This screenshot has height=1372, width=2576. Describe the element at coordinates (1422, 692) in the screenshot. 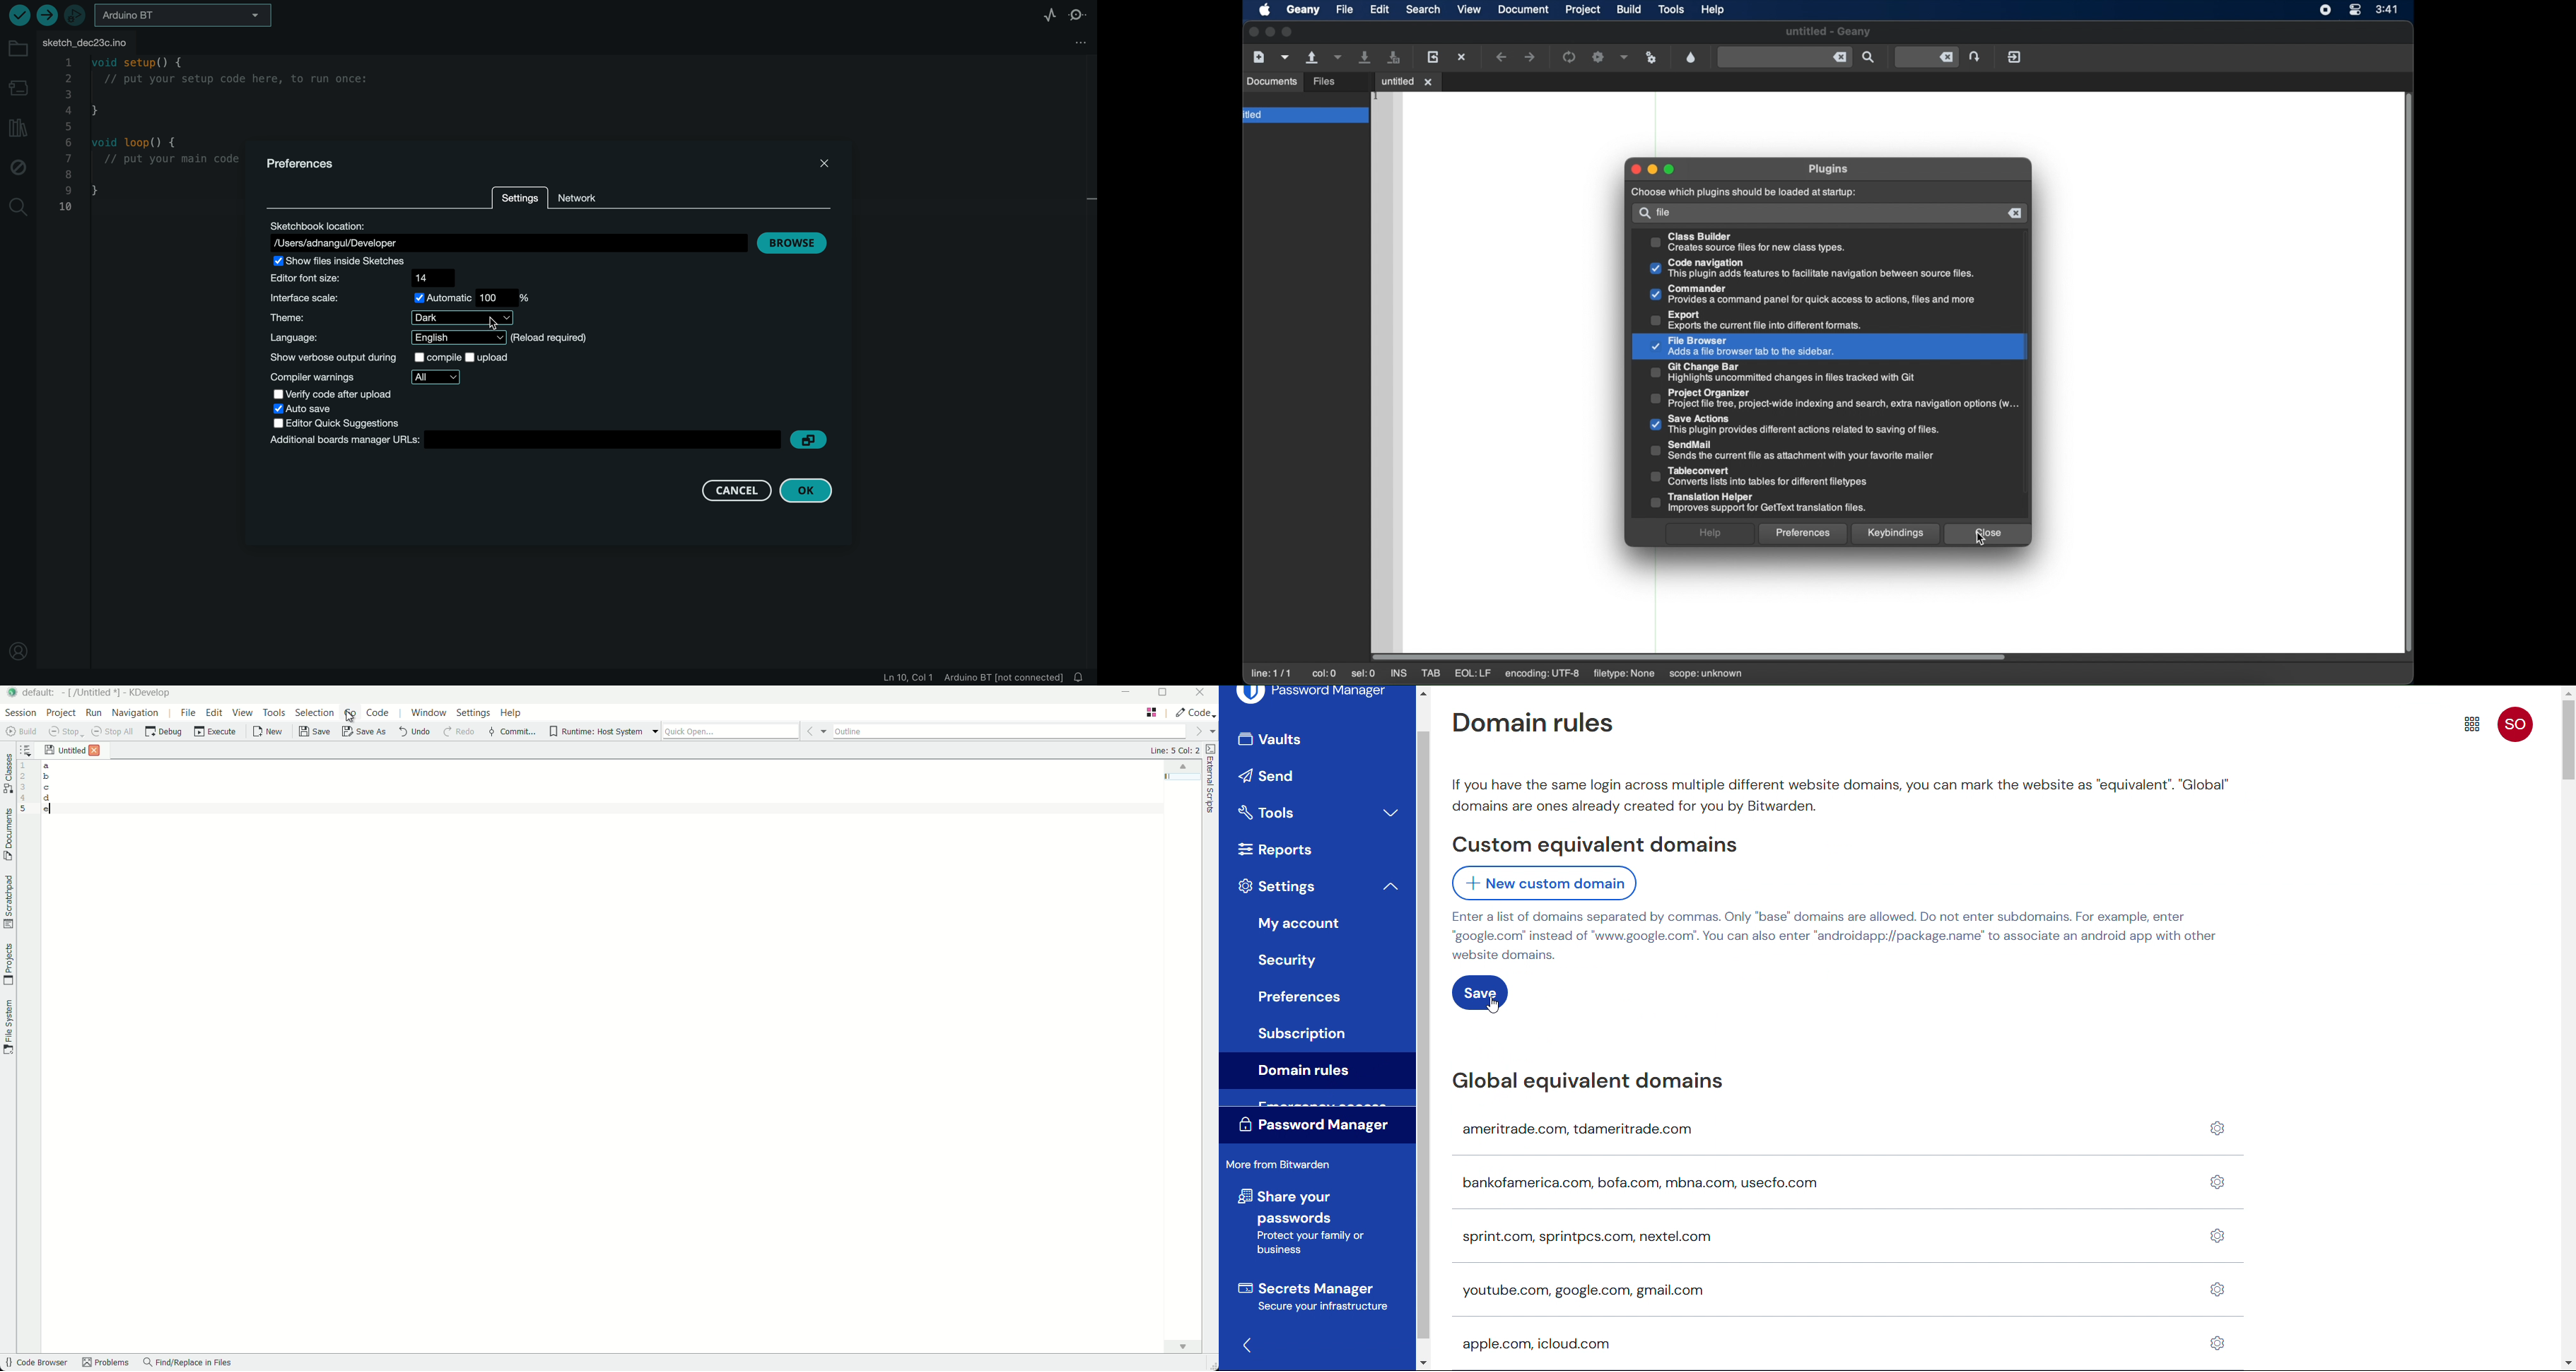

I see `Scroll up ` at that location.